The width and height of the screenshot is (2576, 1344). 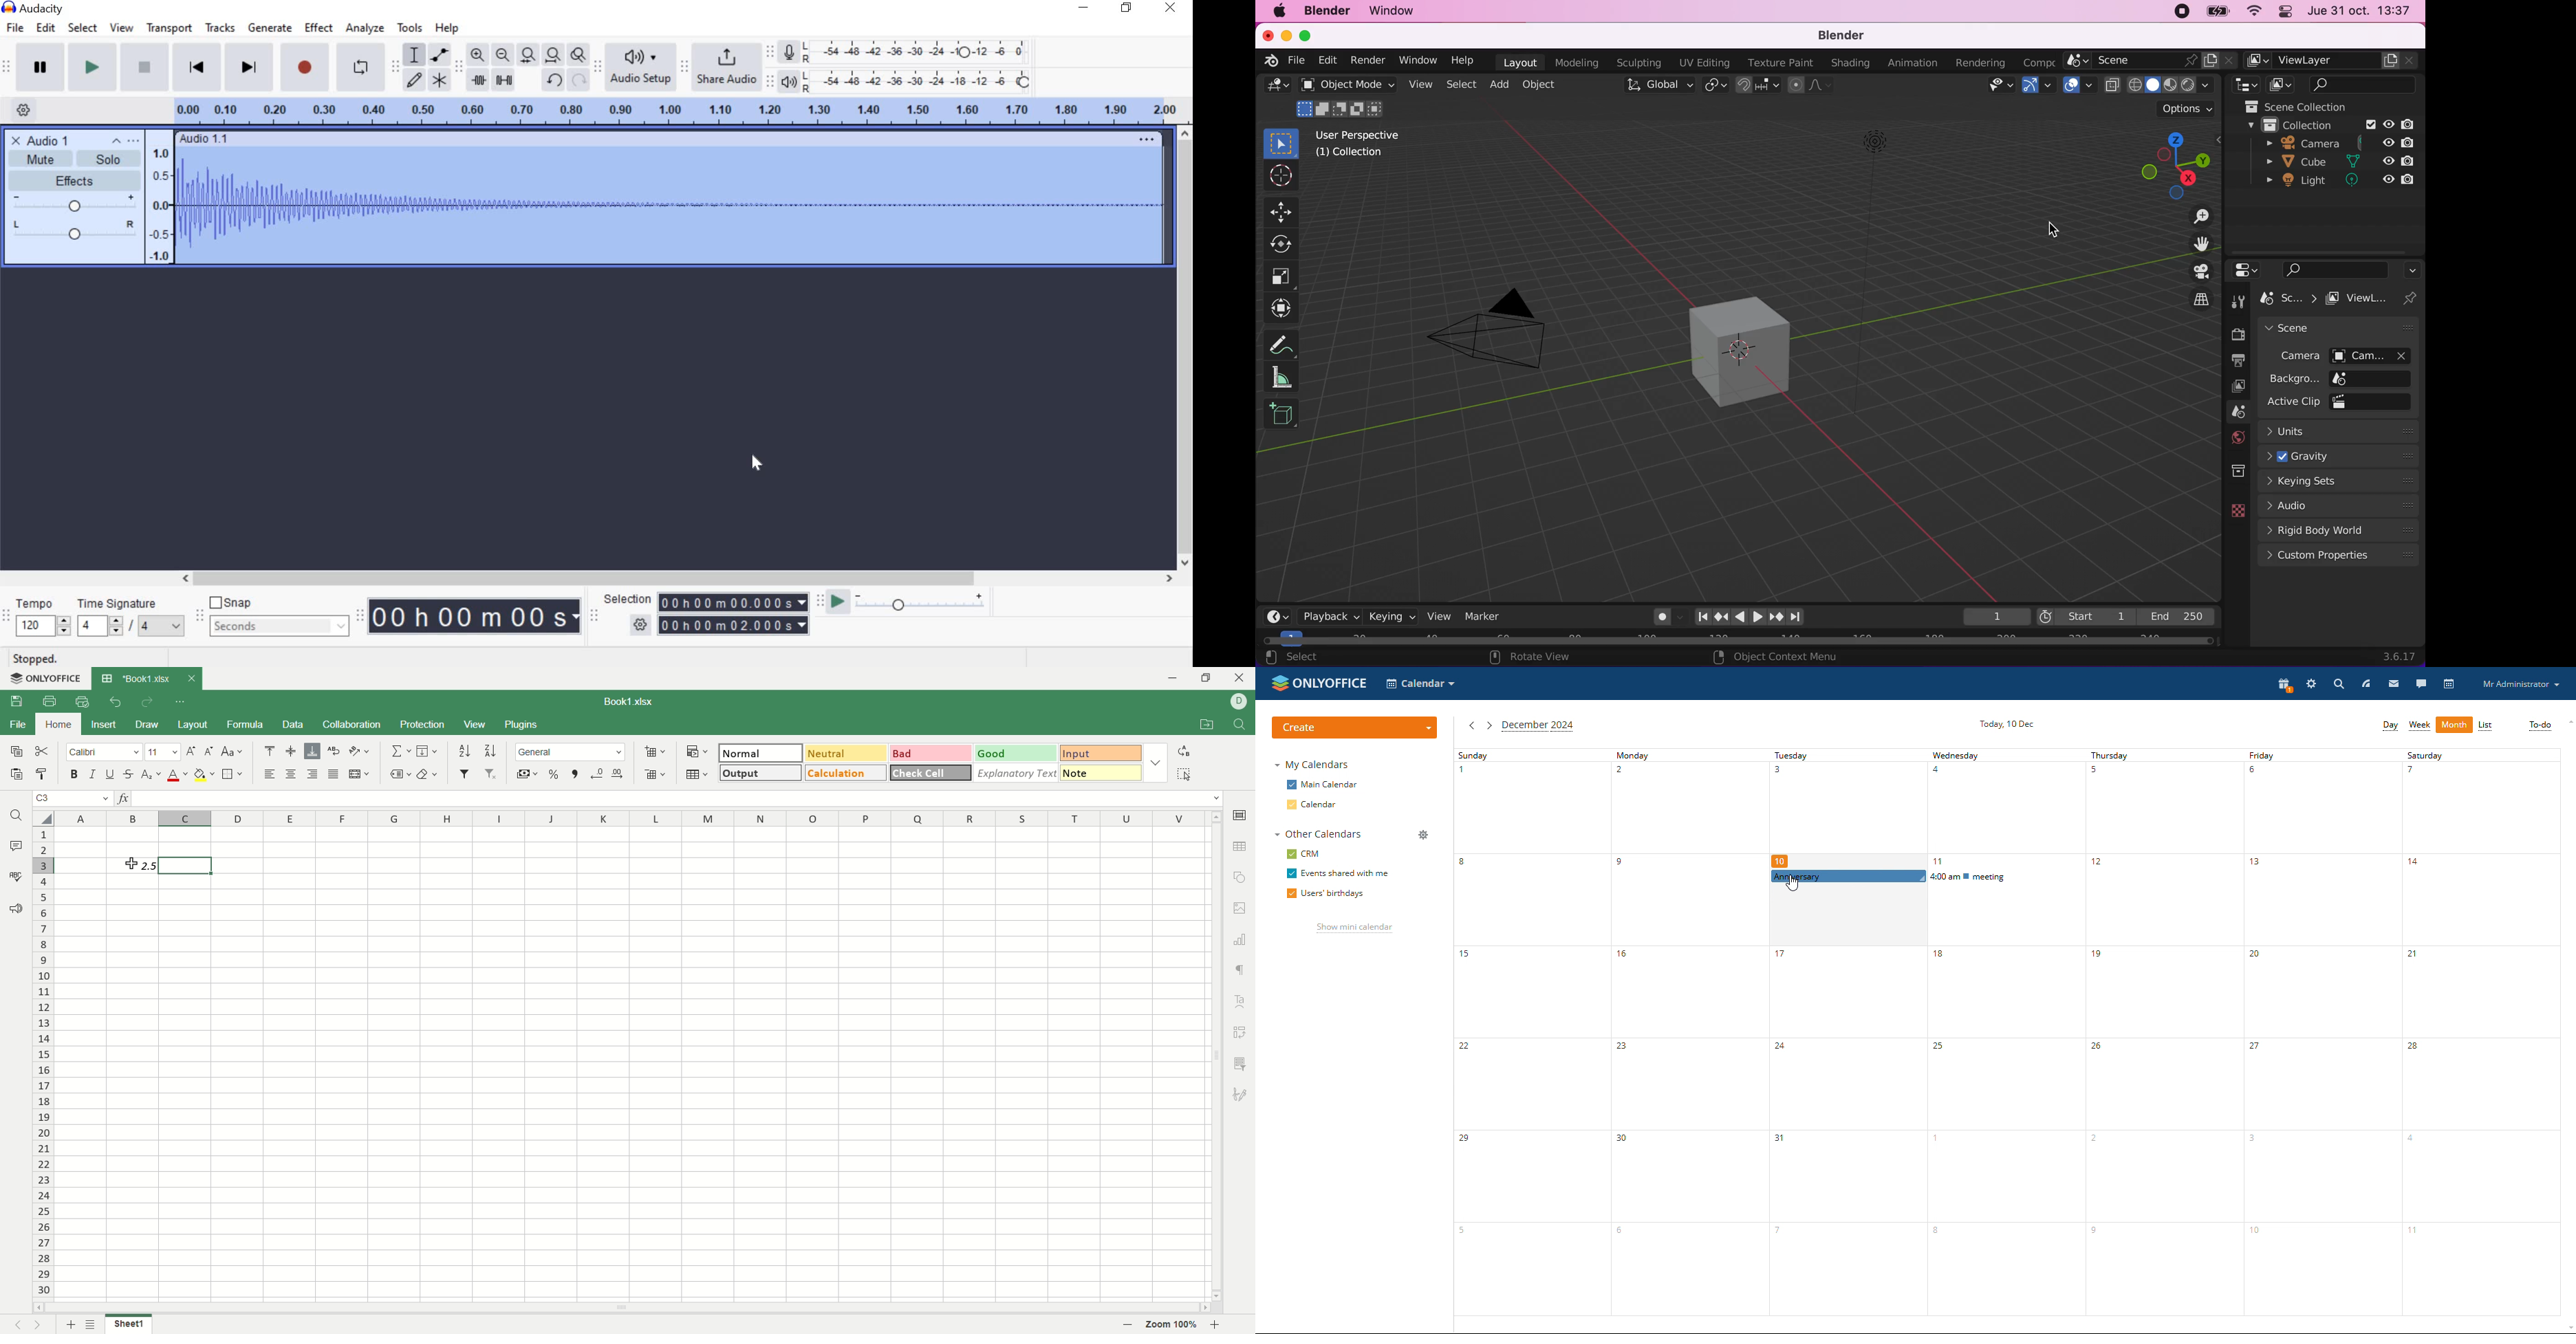 What do you see at coordinates (1846, 807) in the screenshot?
I see `tuesday` at bounding box center [1846, 807].